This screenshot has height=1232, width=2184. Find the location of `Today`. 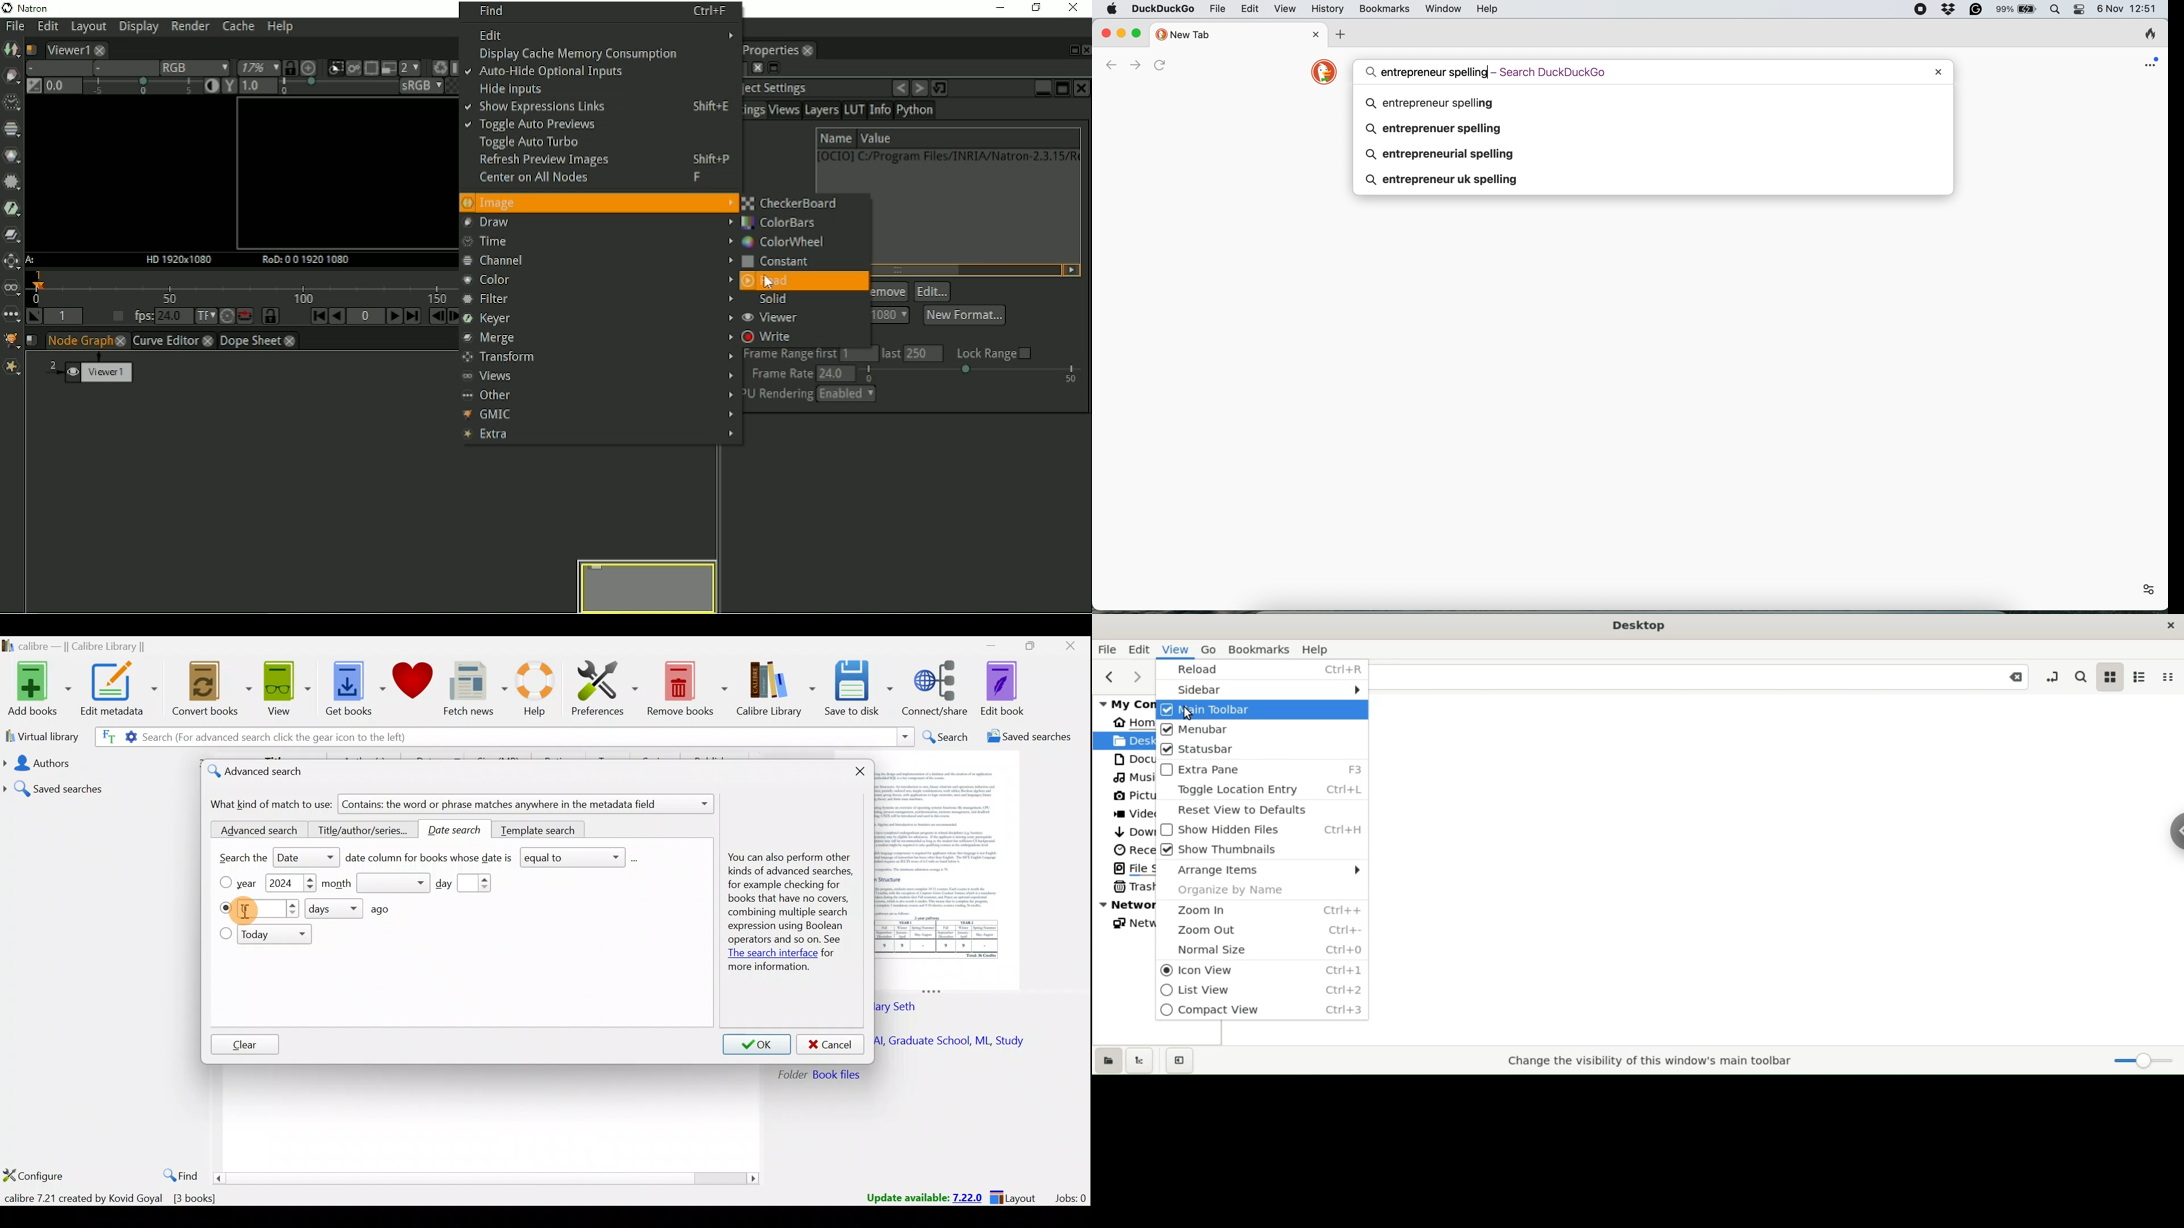

Today is located at coordinates (277, 936).